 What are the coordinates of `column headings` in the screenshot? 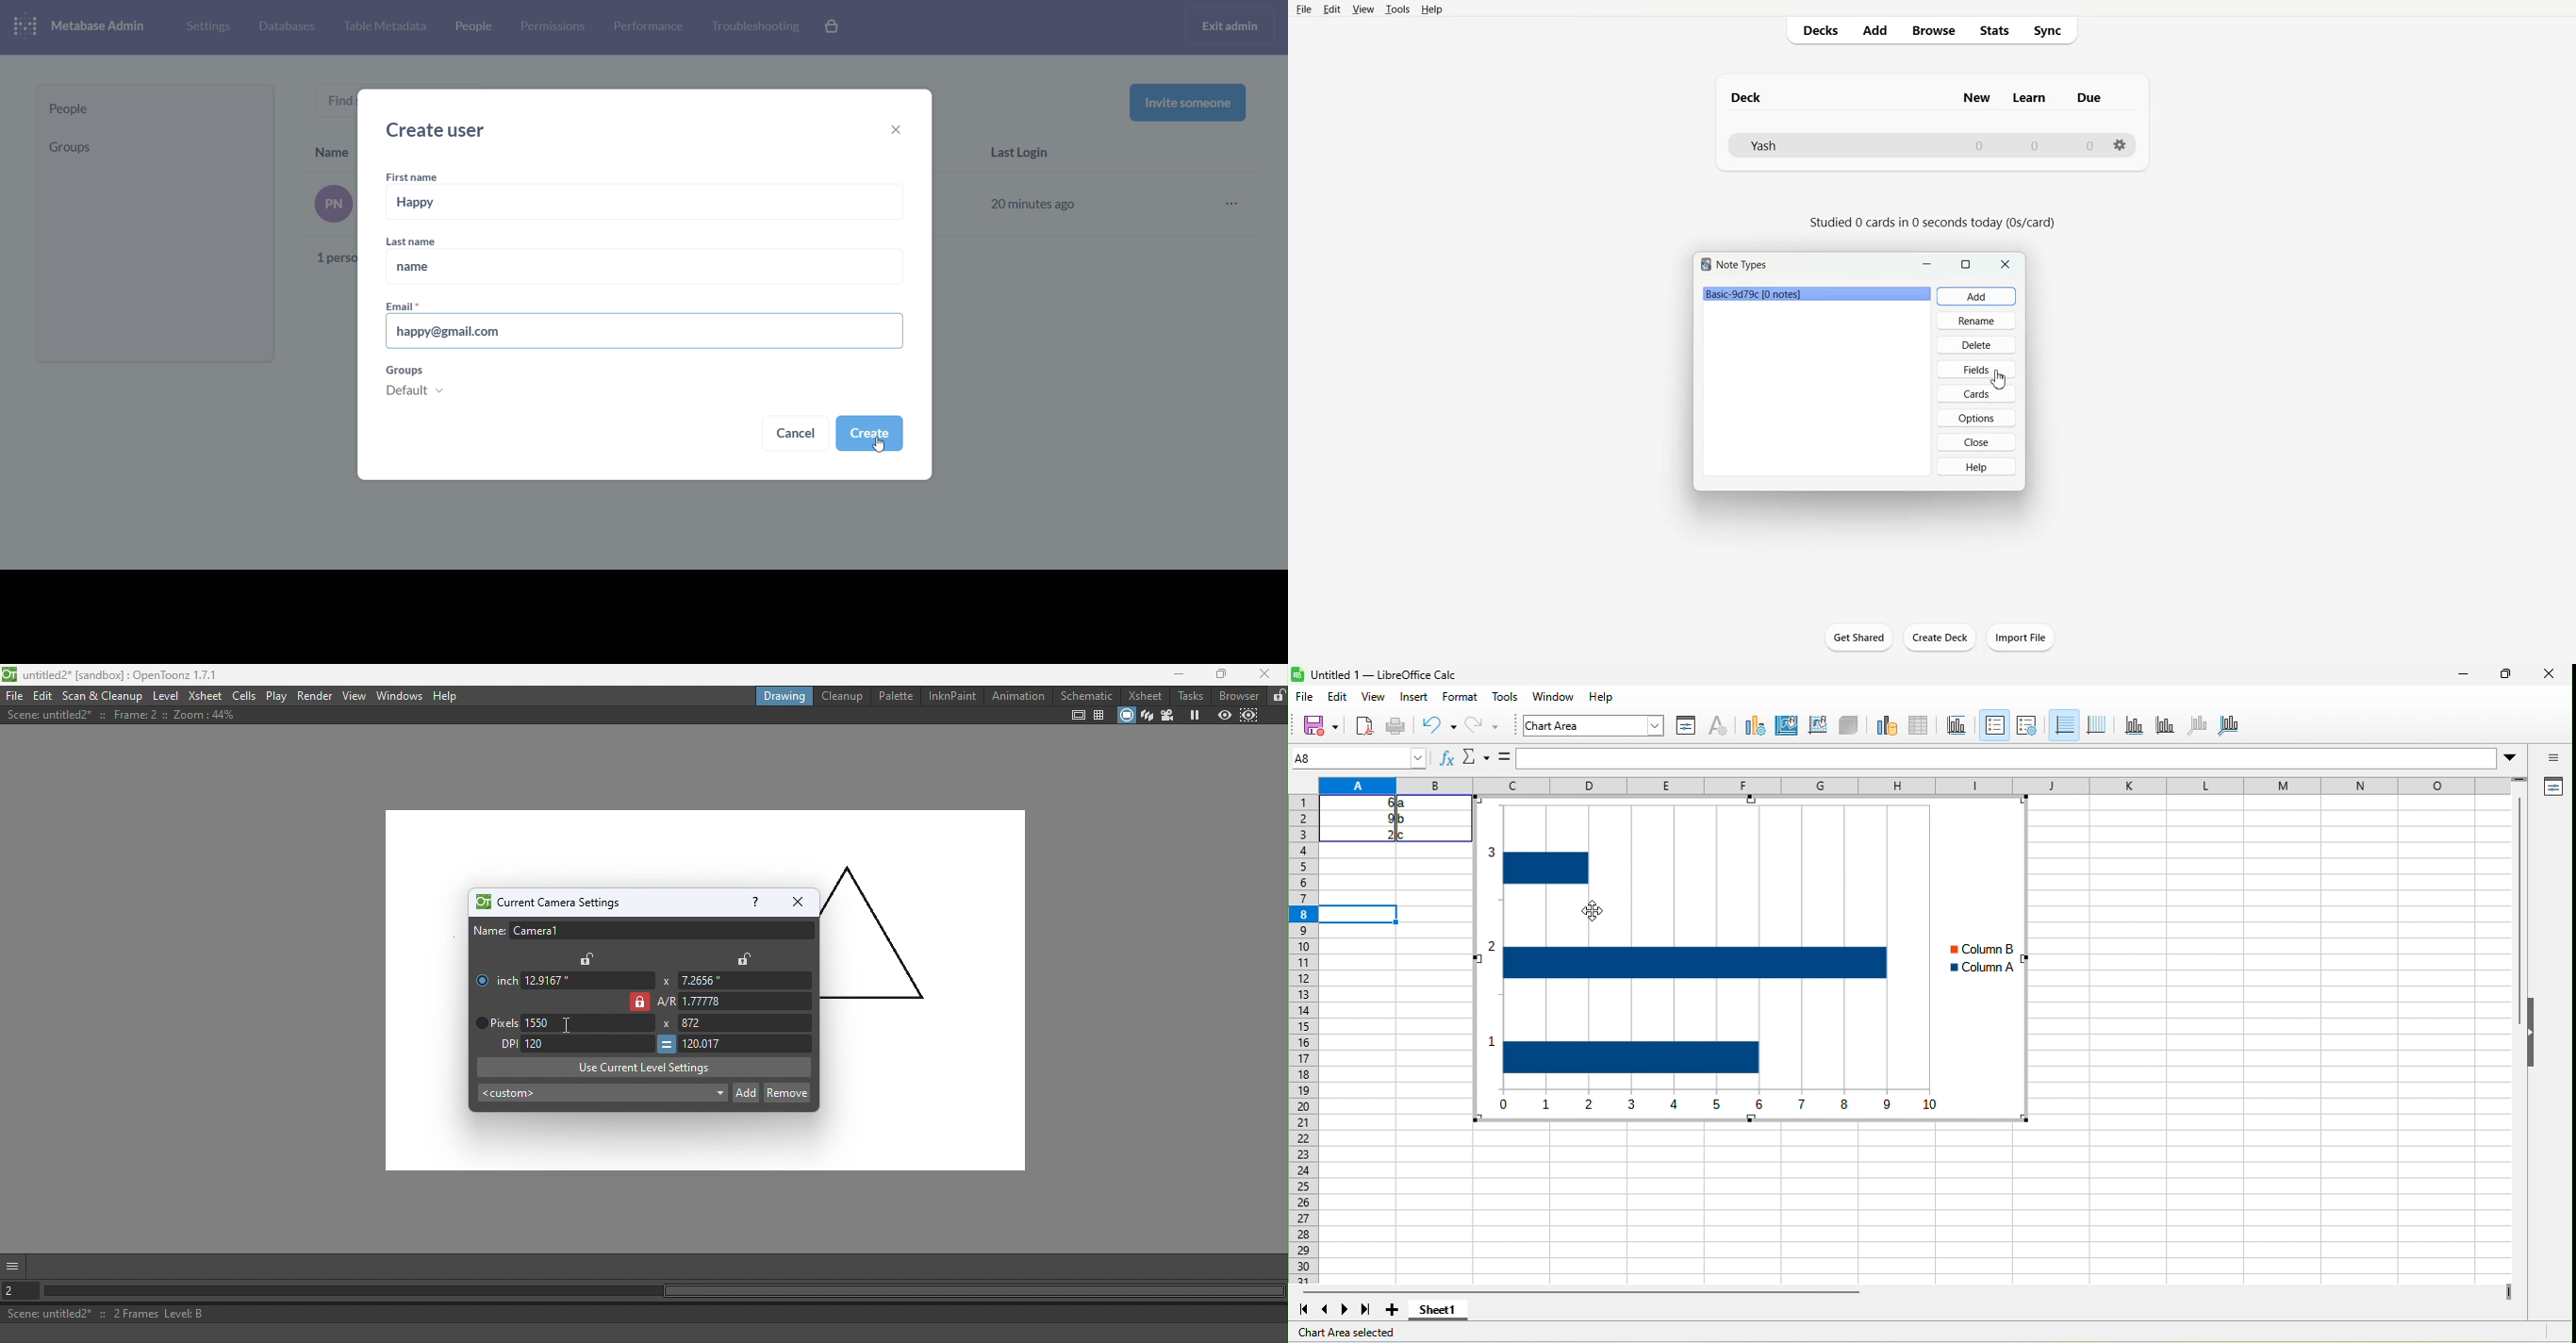 It's located at (1926, 785).